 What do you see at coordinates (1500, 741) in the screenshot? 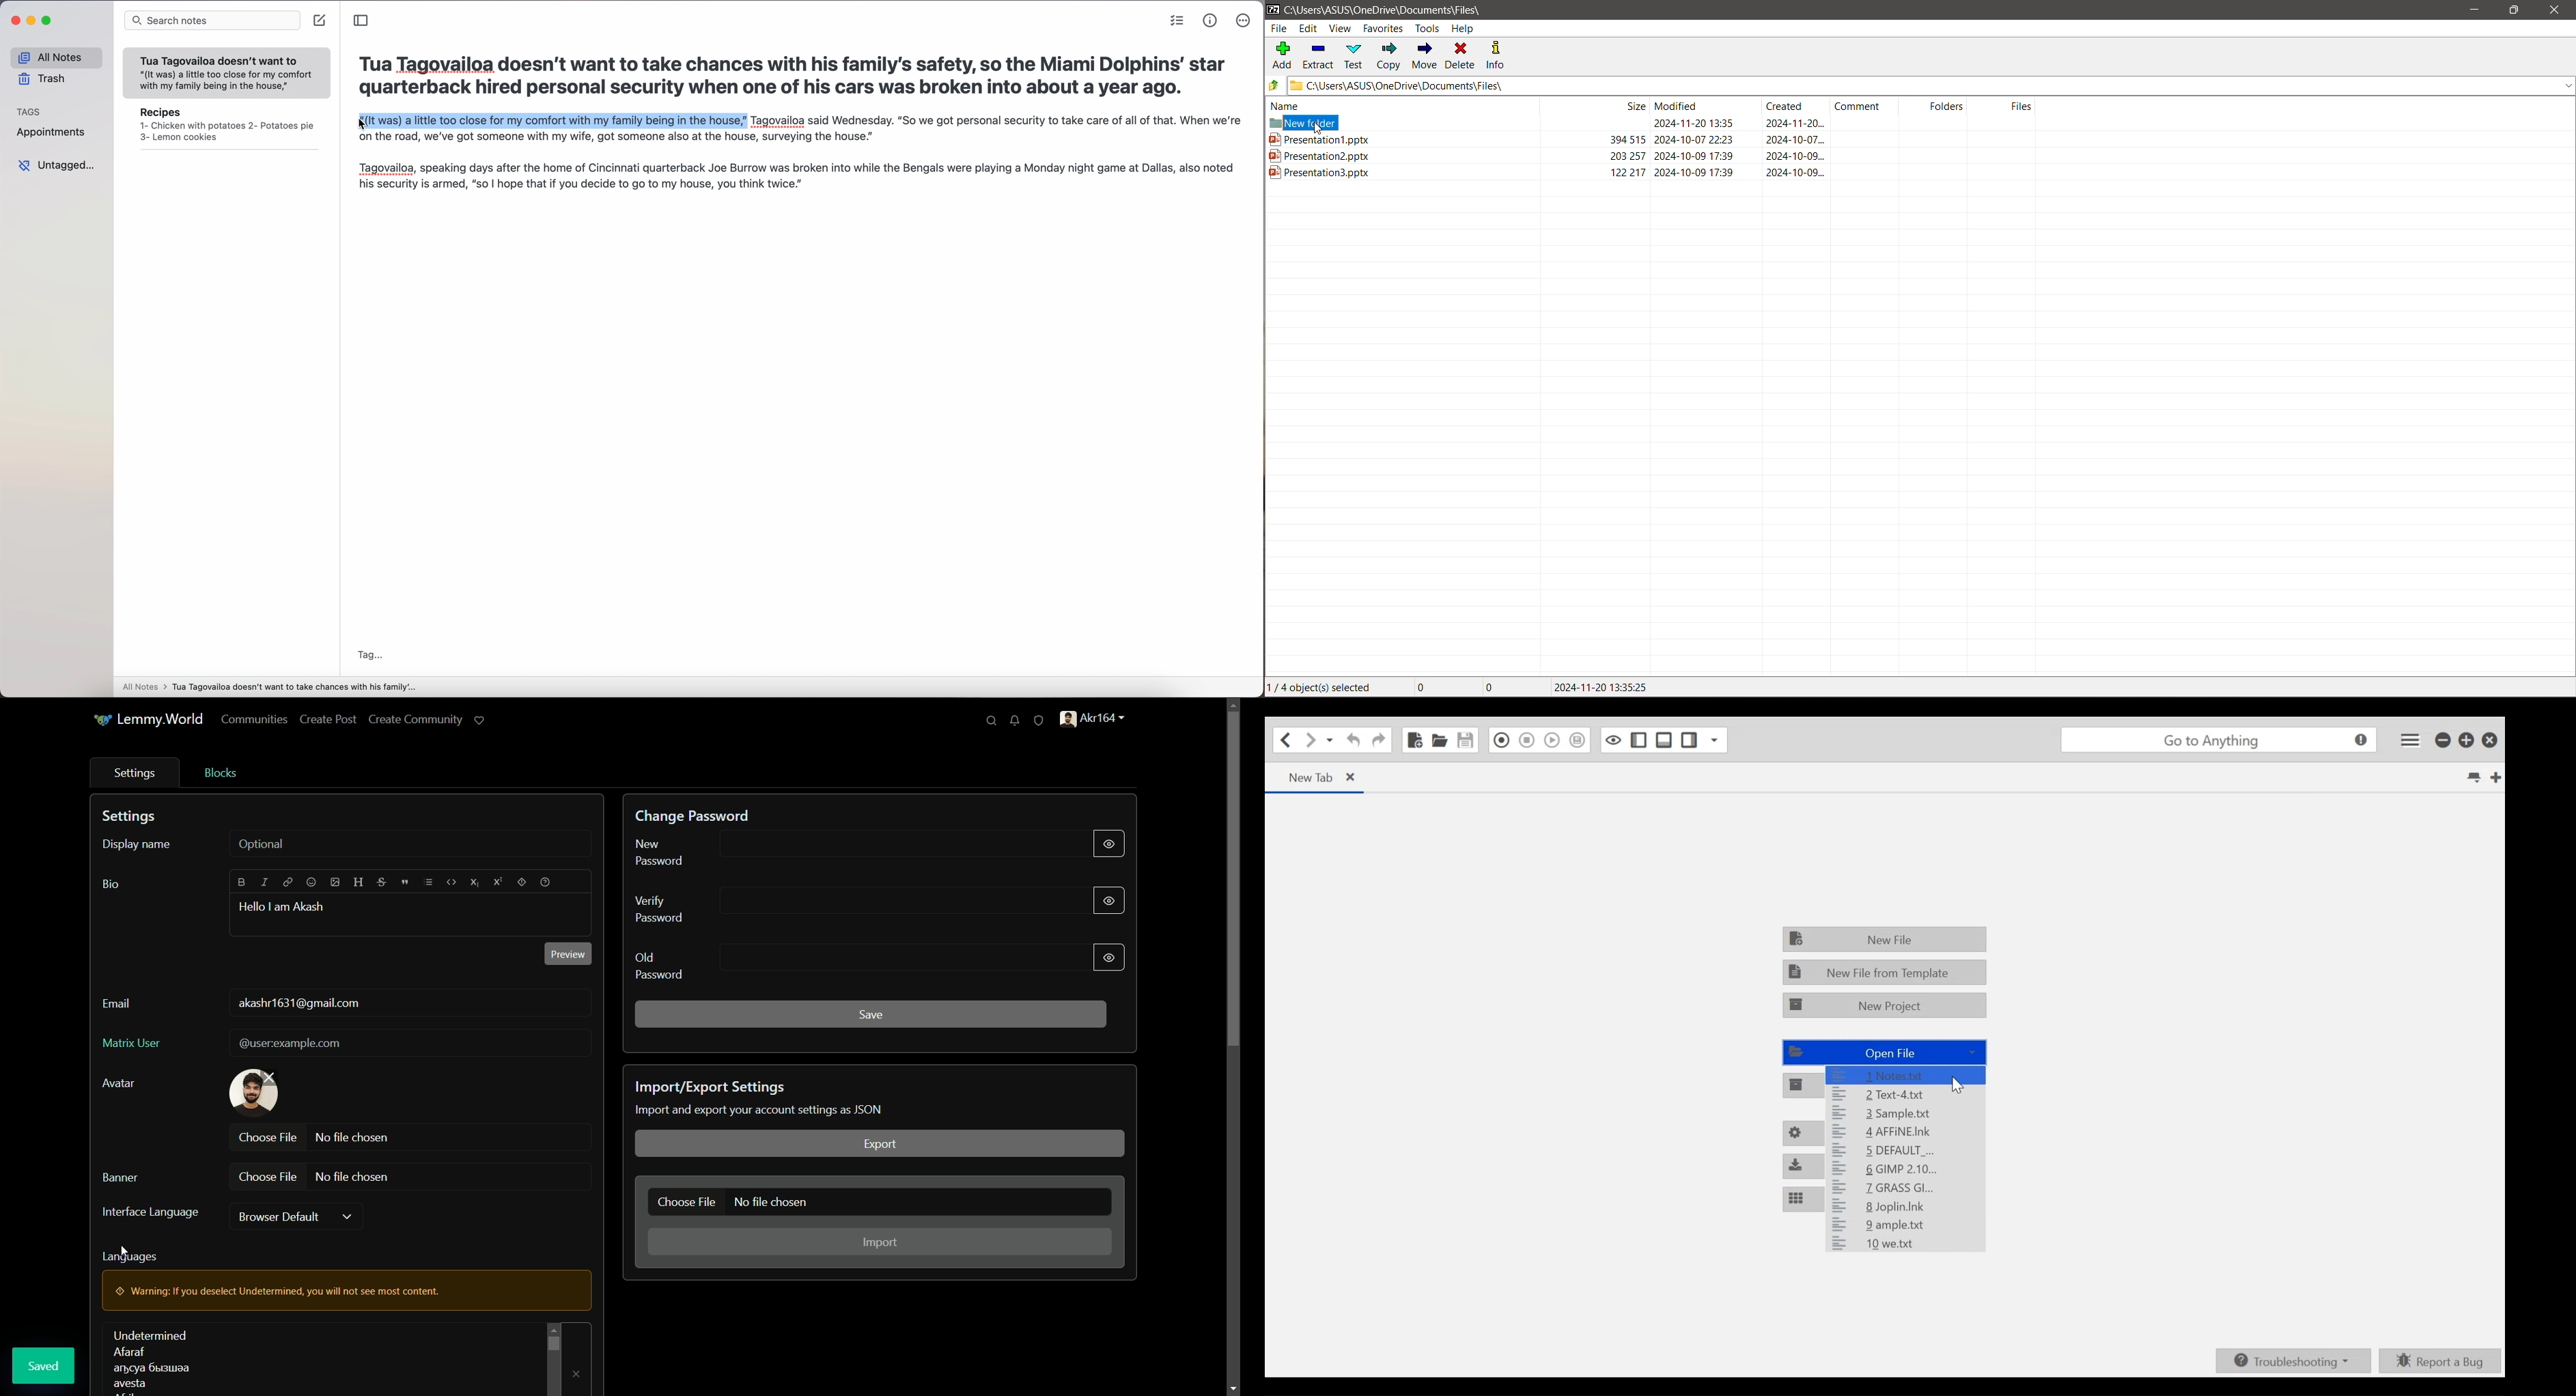
I see `Recording in Macro` at bounding box center [1500, 741].